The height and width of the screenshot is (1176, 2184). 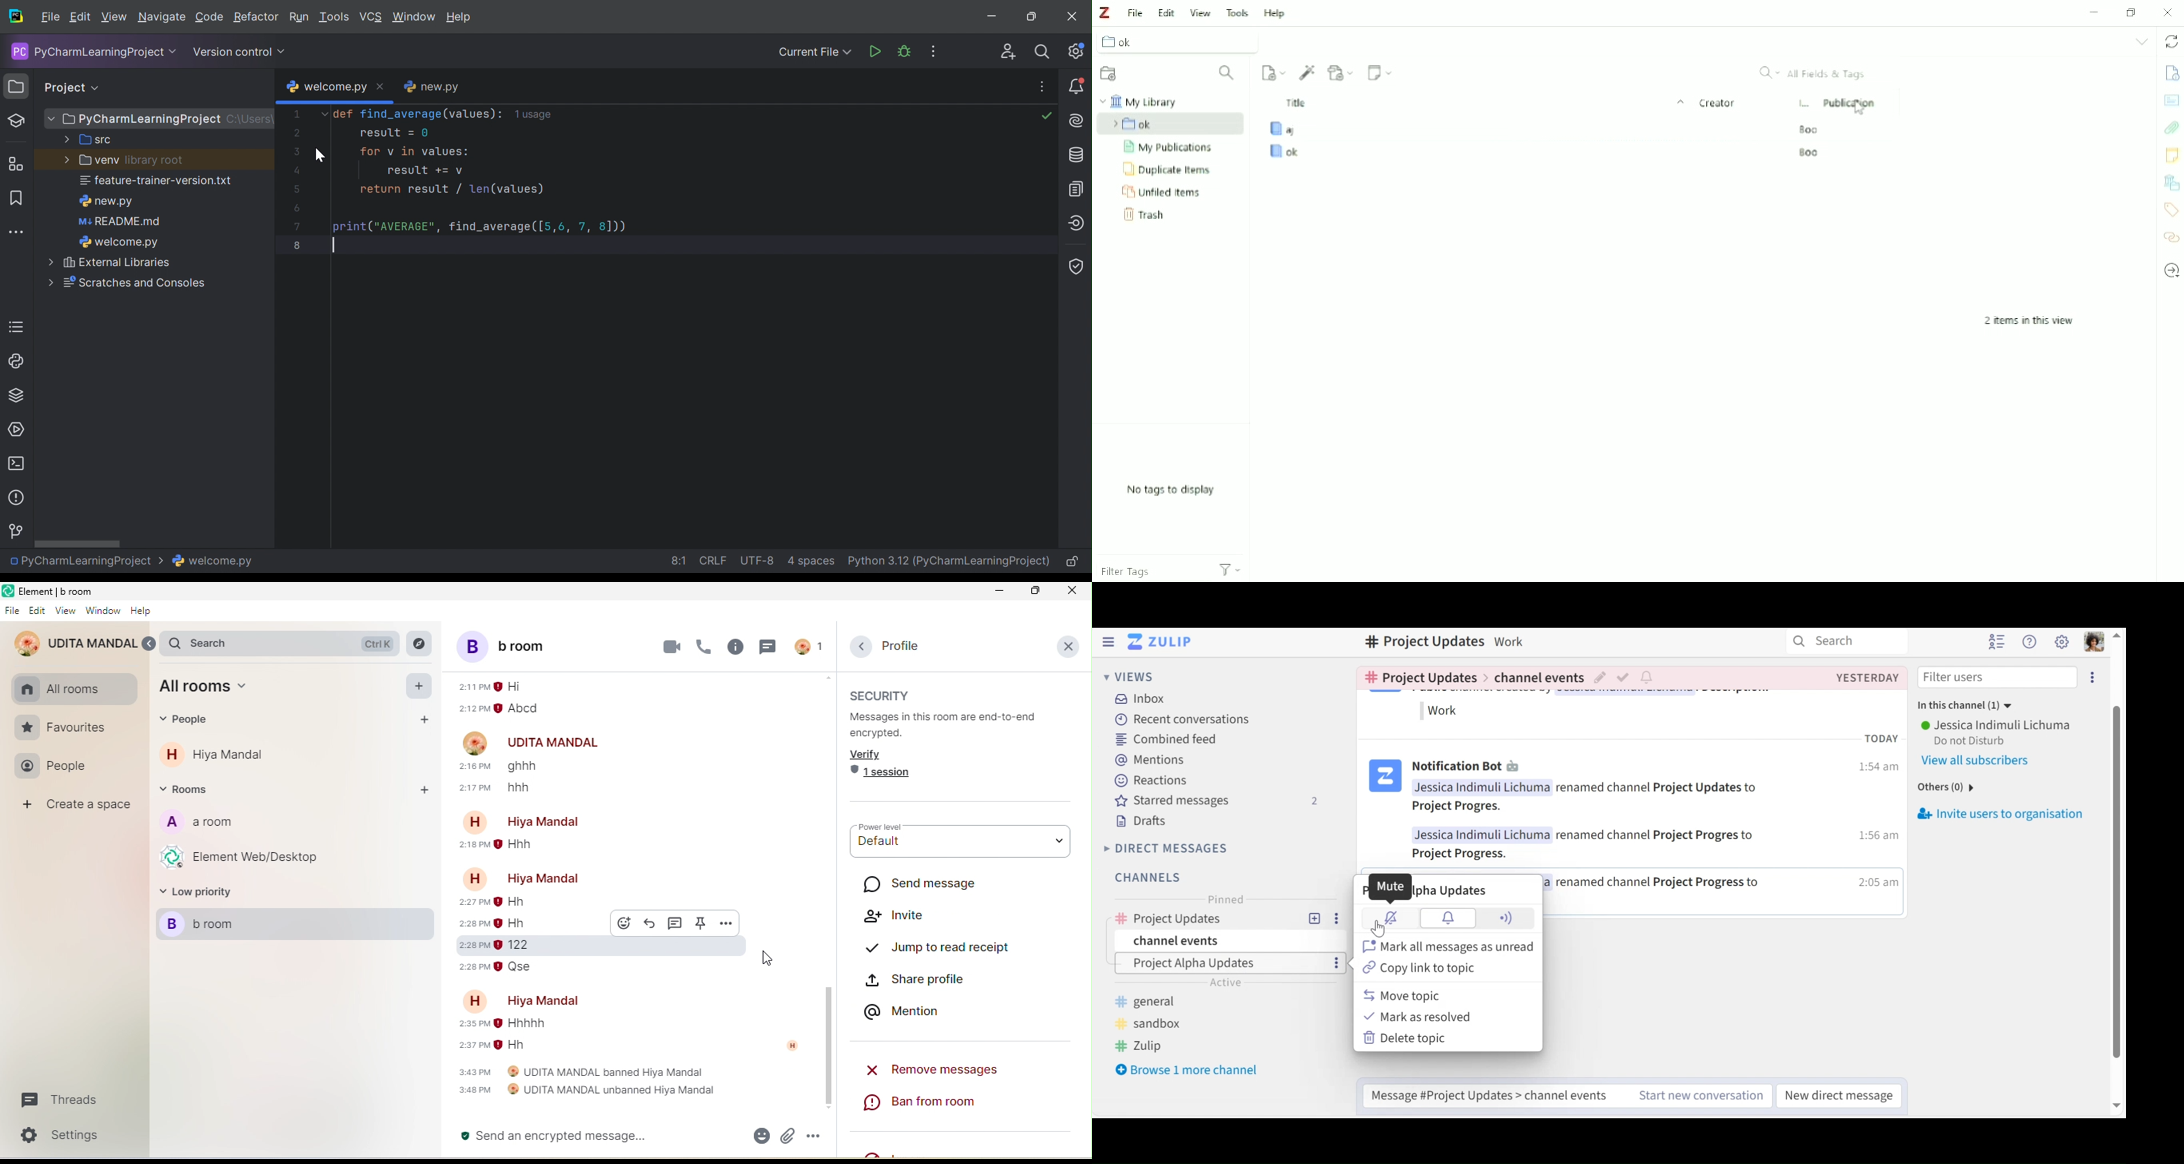 What do you see at coordinates (56, 768) in the screenshot?
I see `people` at bounding box center [56, 768].